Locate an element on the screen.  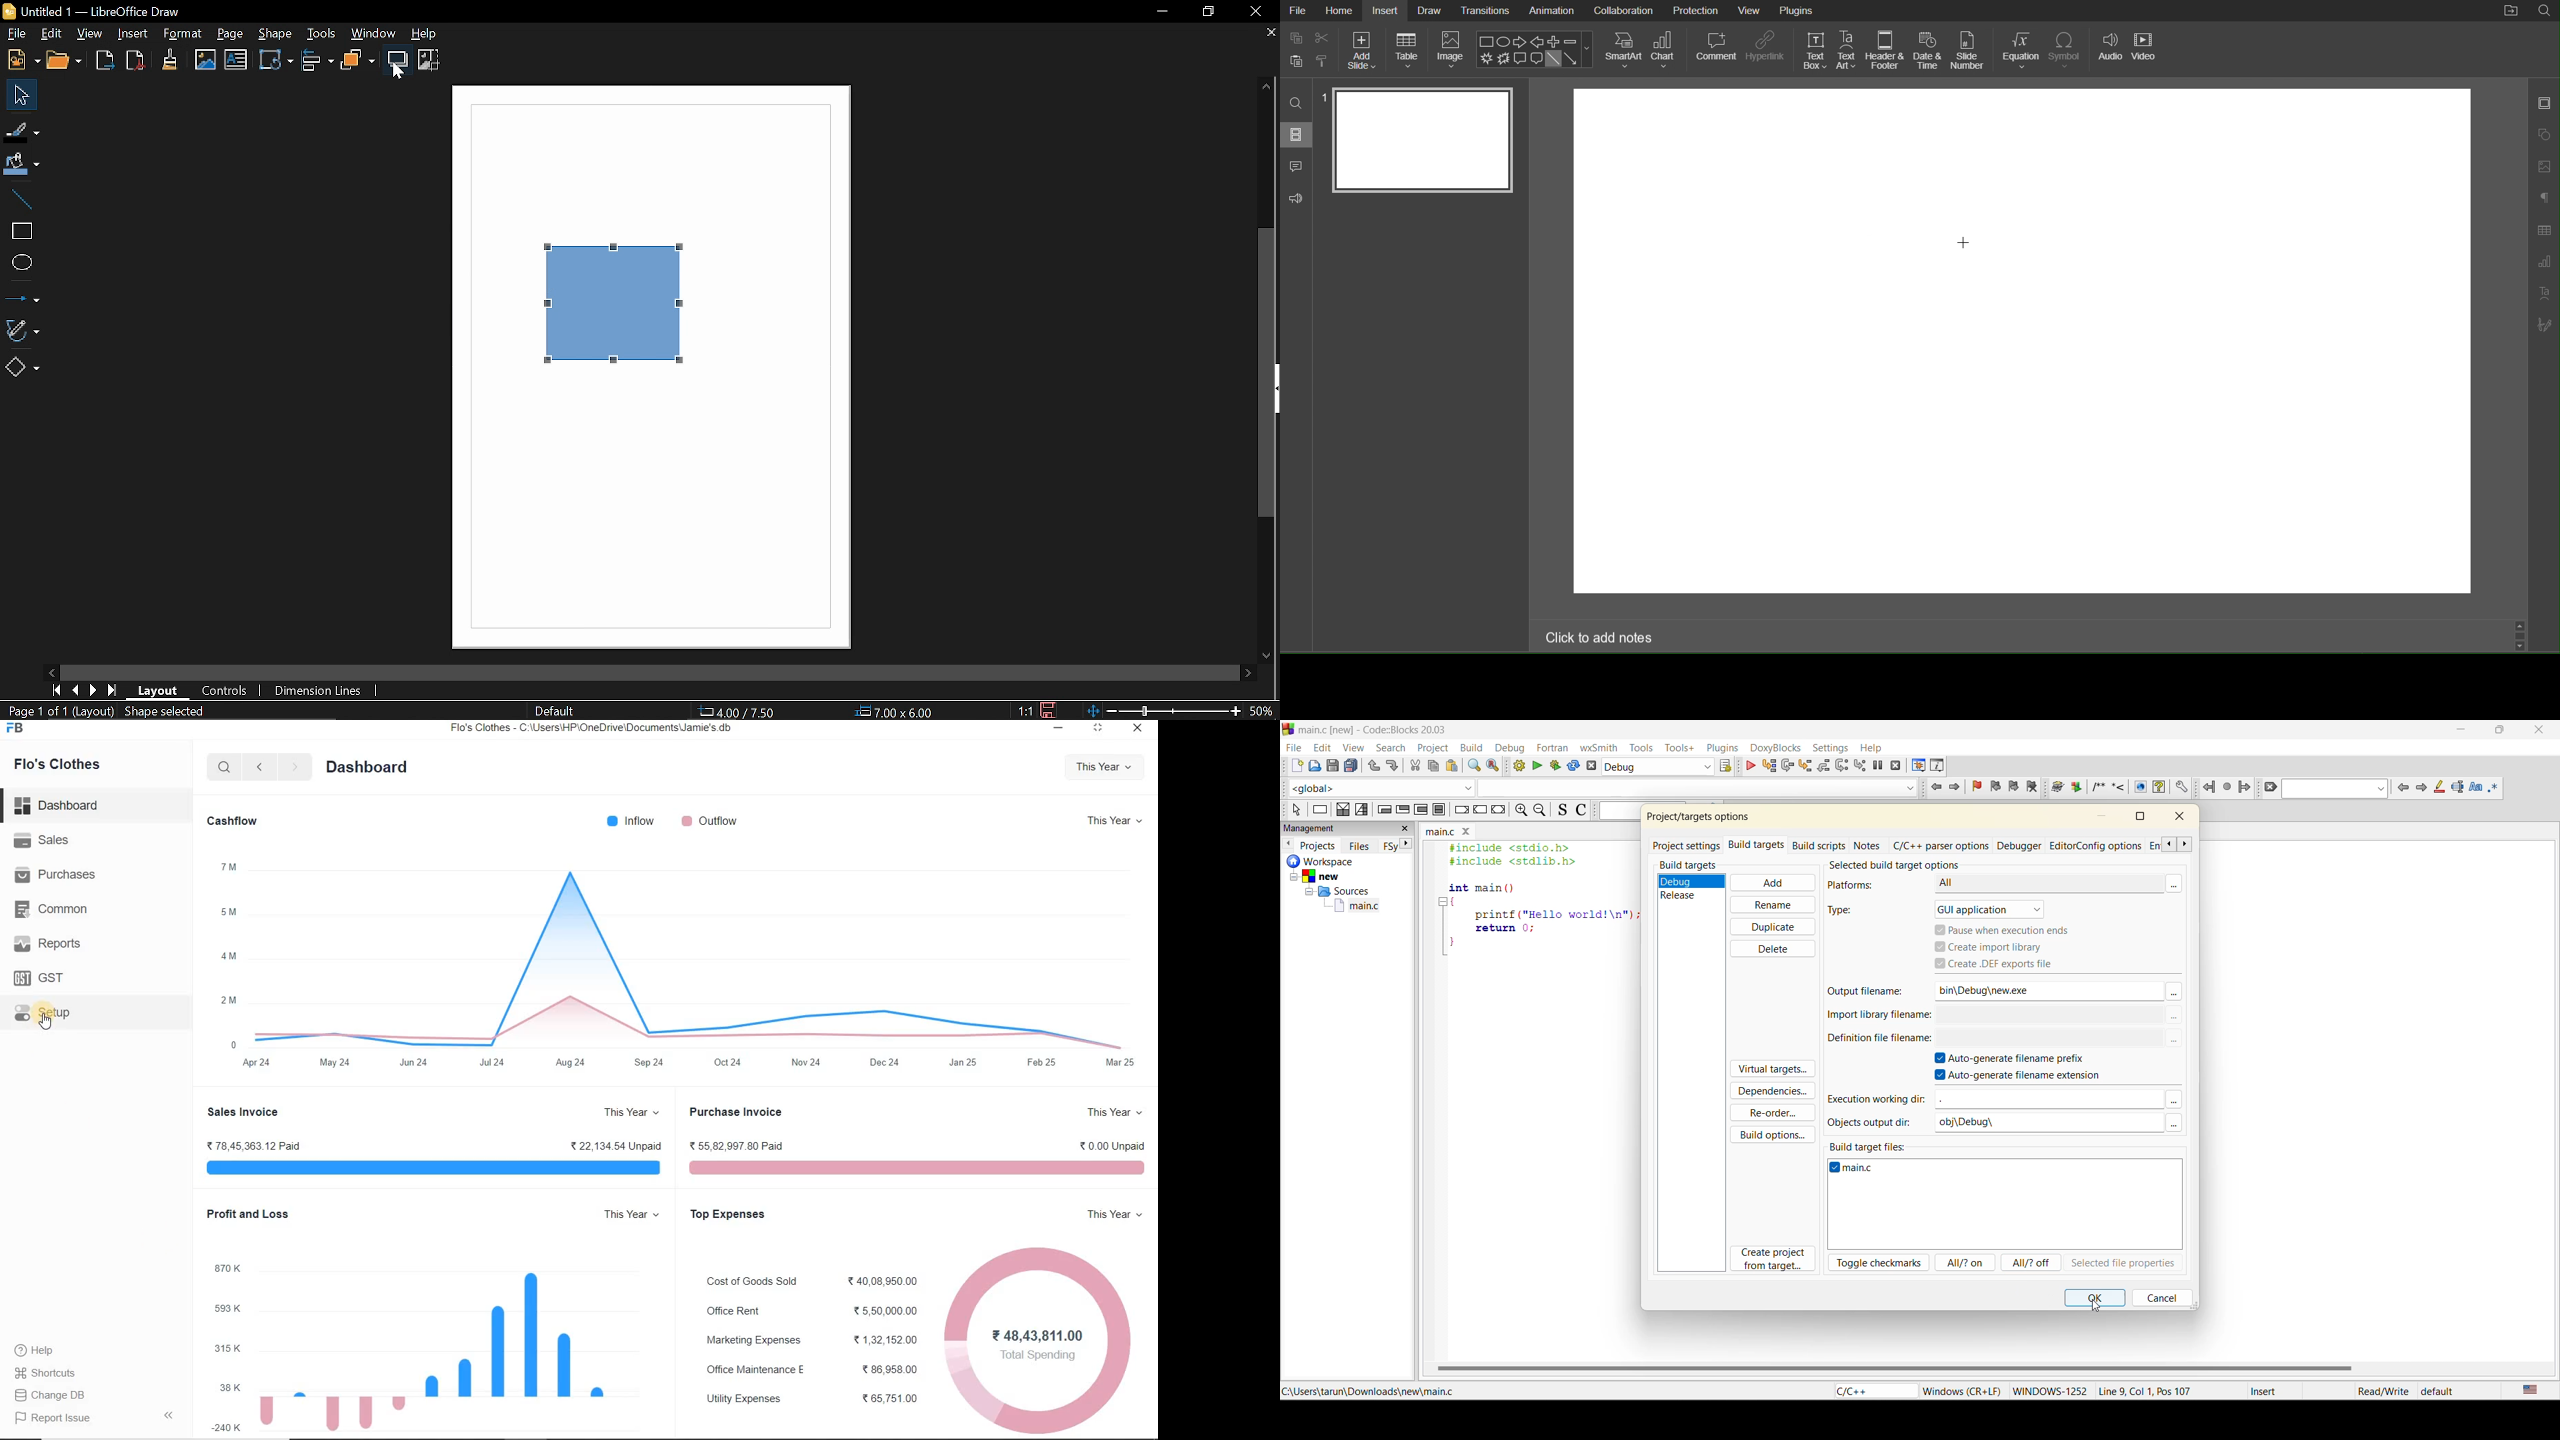
$(TARGET_OUTPUT_DIR)$(TARGET_OUTPUT_BASEM is located at coordinates (2059, 1013).